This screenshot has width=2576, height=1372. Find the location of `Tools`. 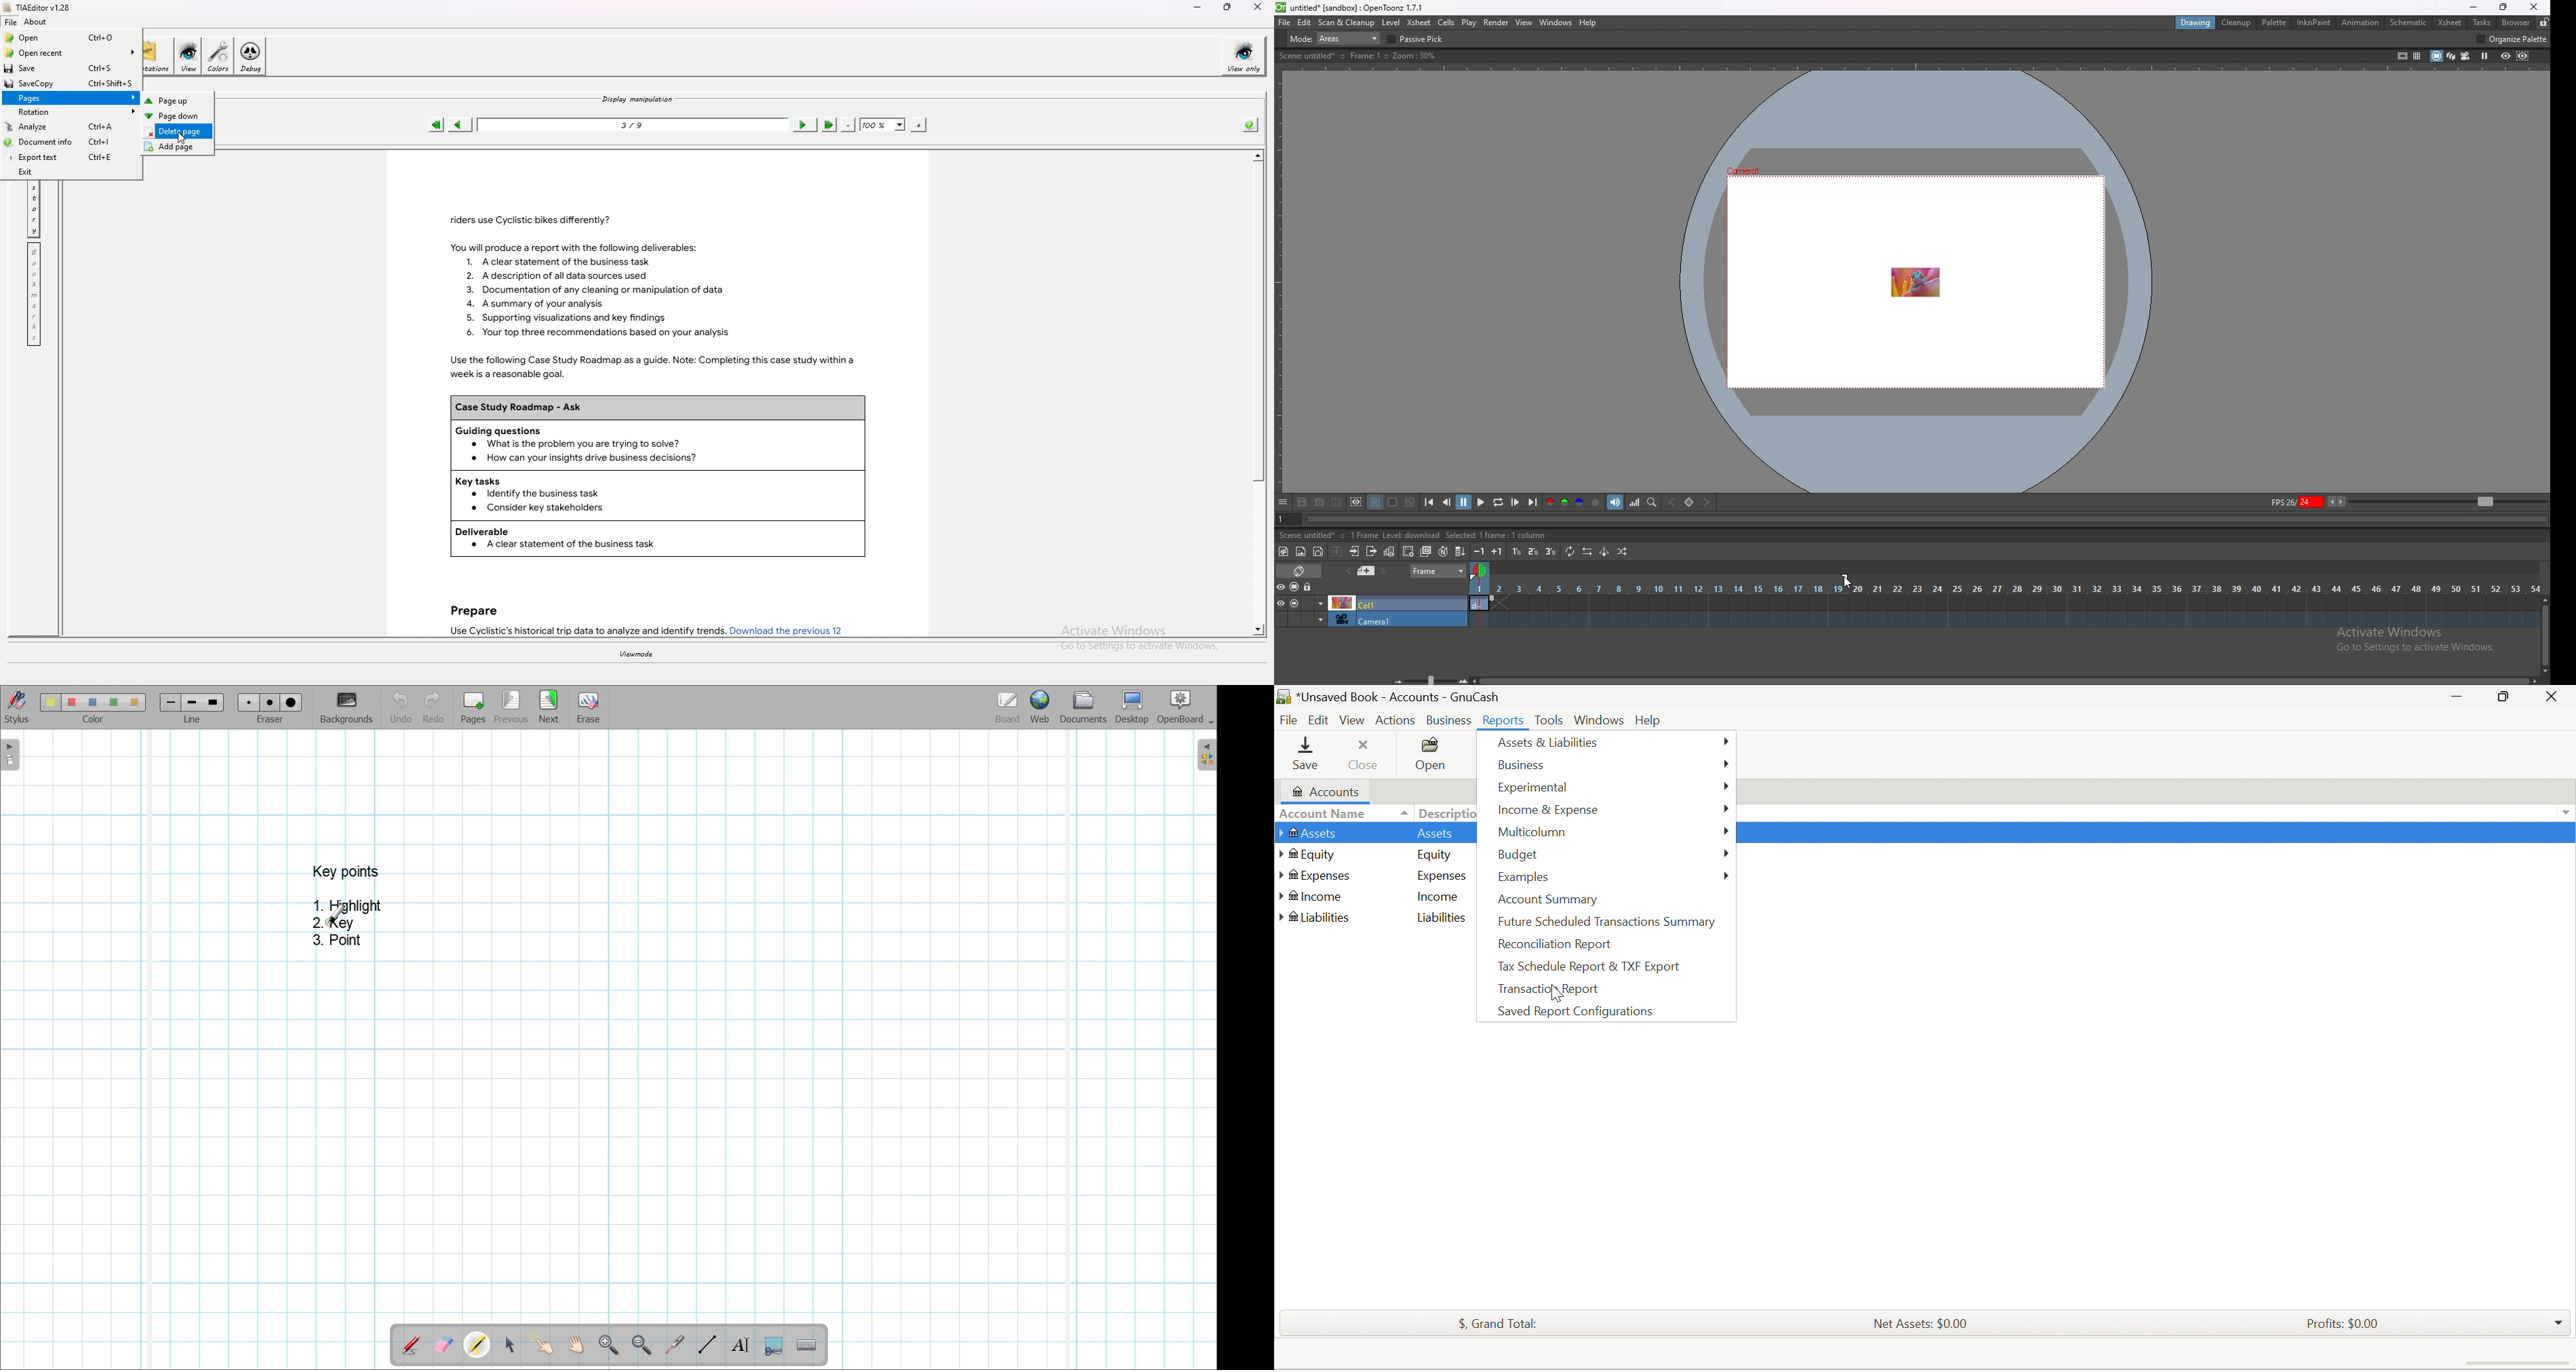

Tools is located at coordinates (1548, 719).